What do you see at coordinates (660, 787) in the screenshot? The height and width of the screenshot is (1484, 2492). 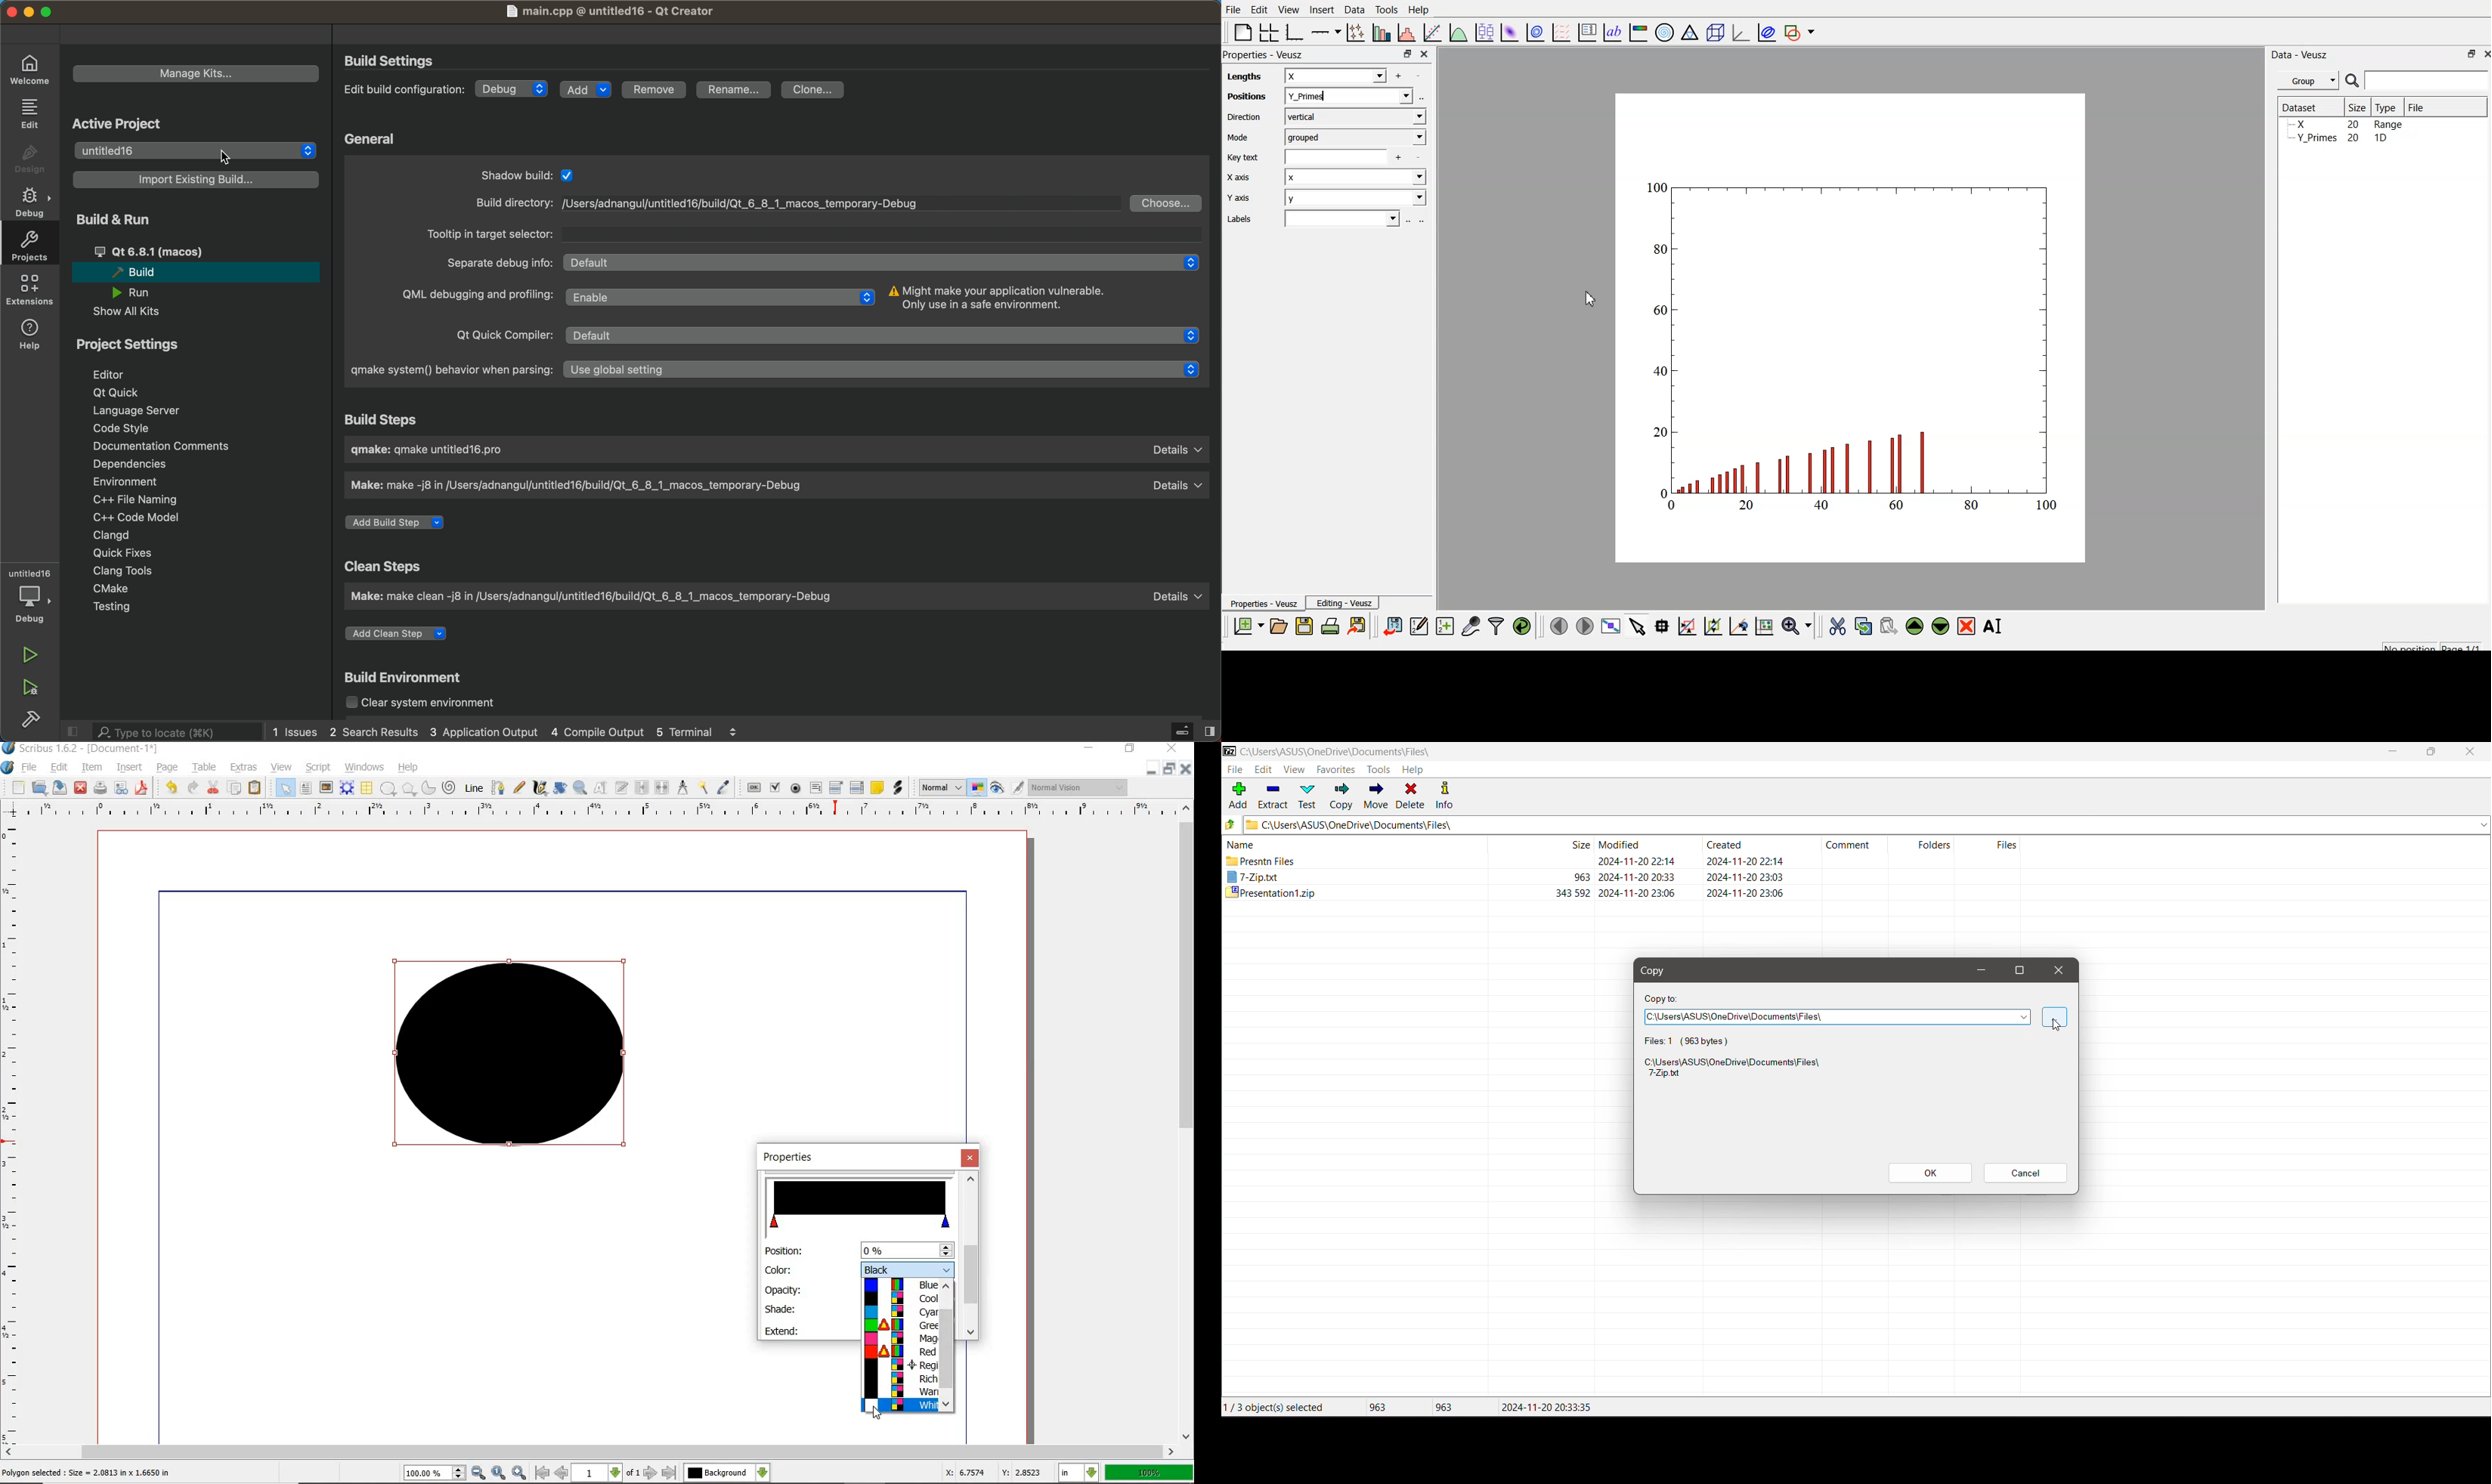 I see `UNLINK TEXT FRAME` at bounding box center [660, 787].